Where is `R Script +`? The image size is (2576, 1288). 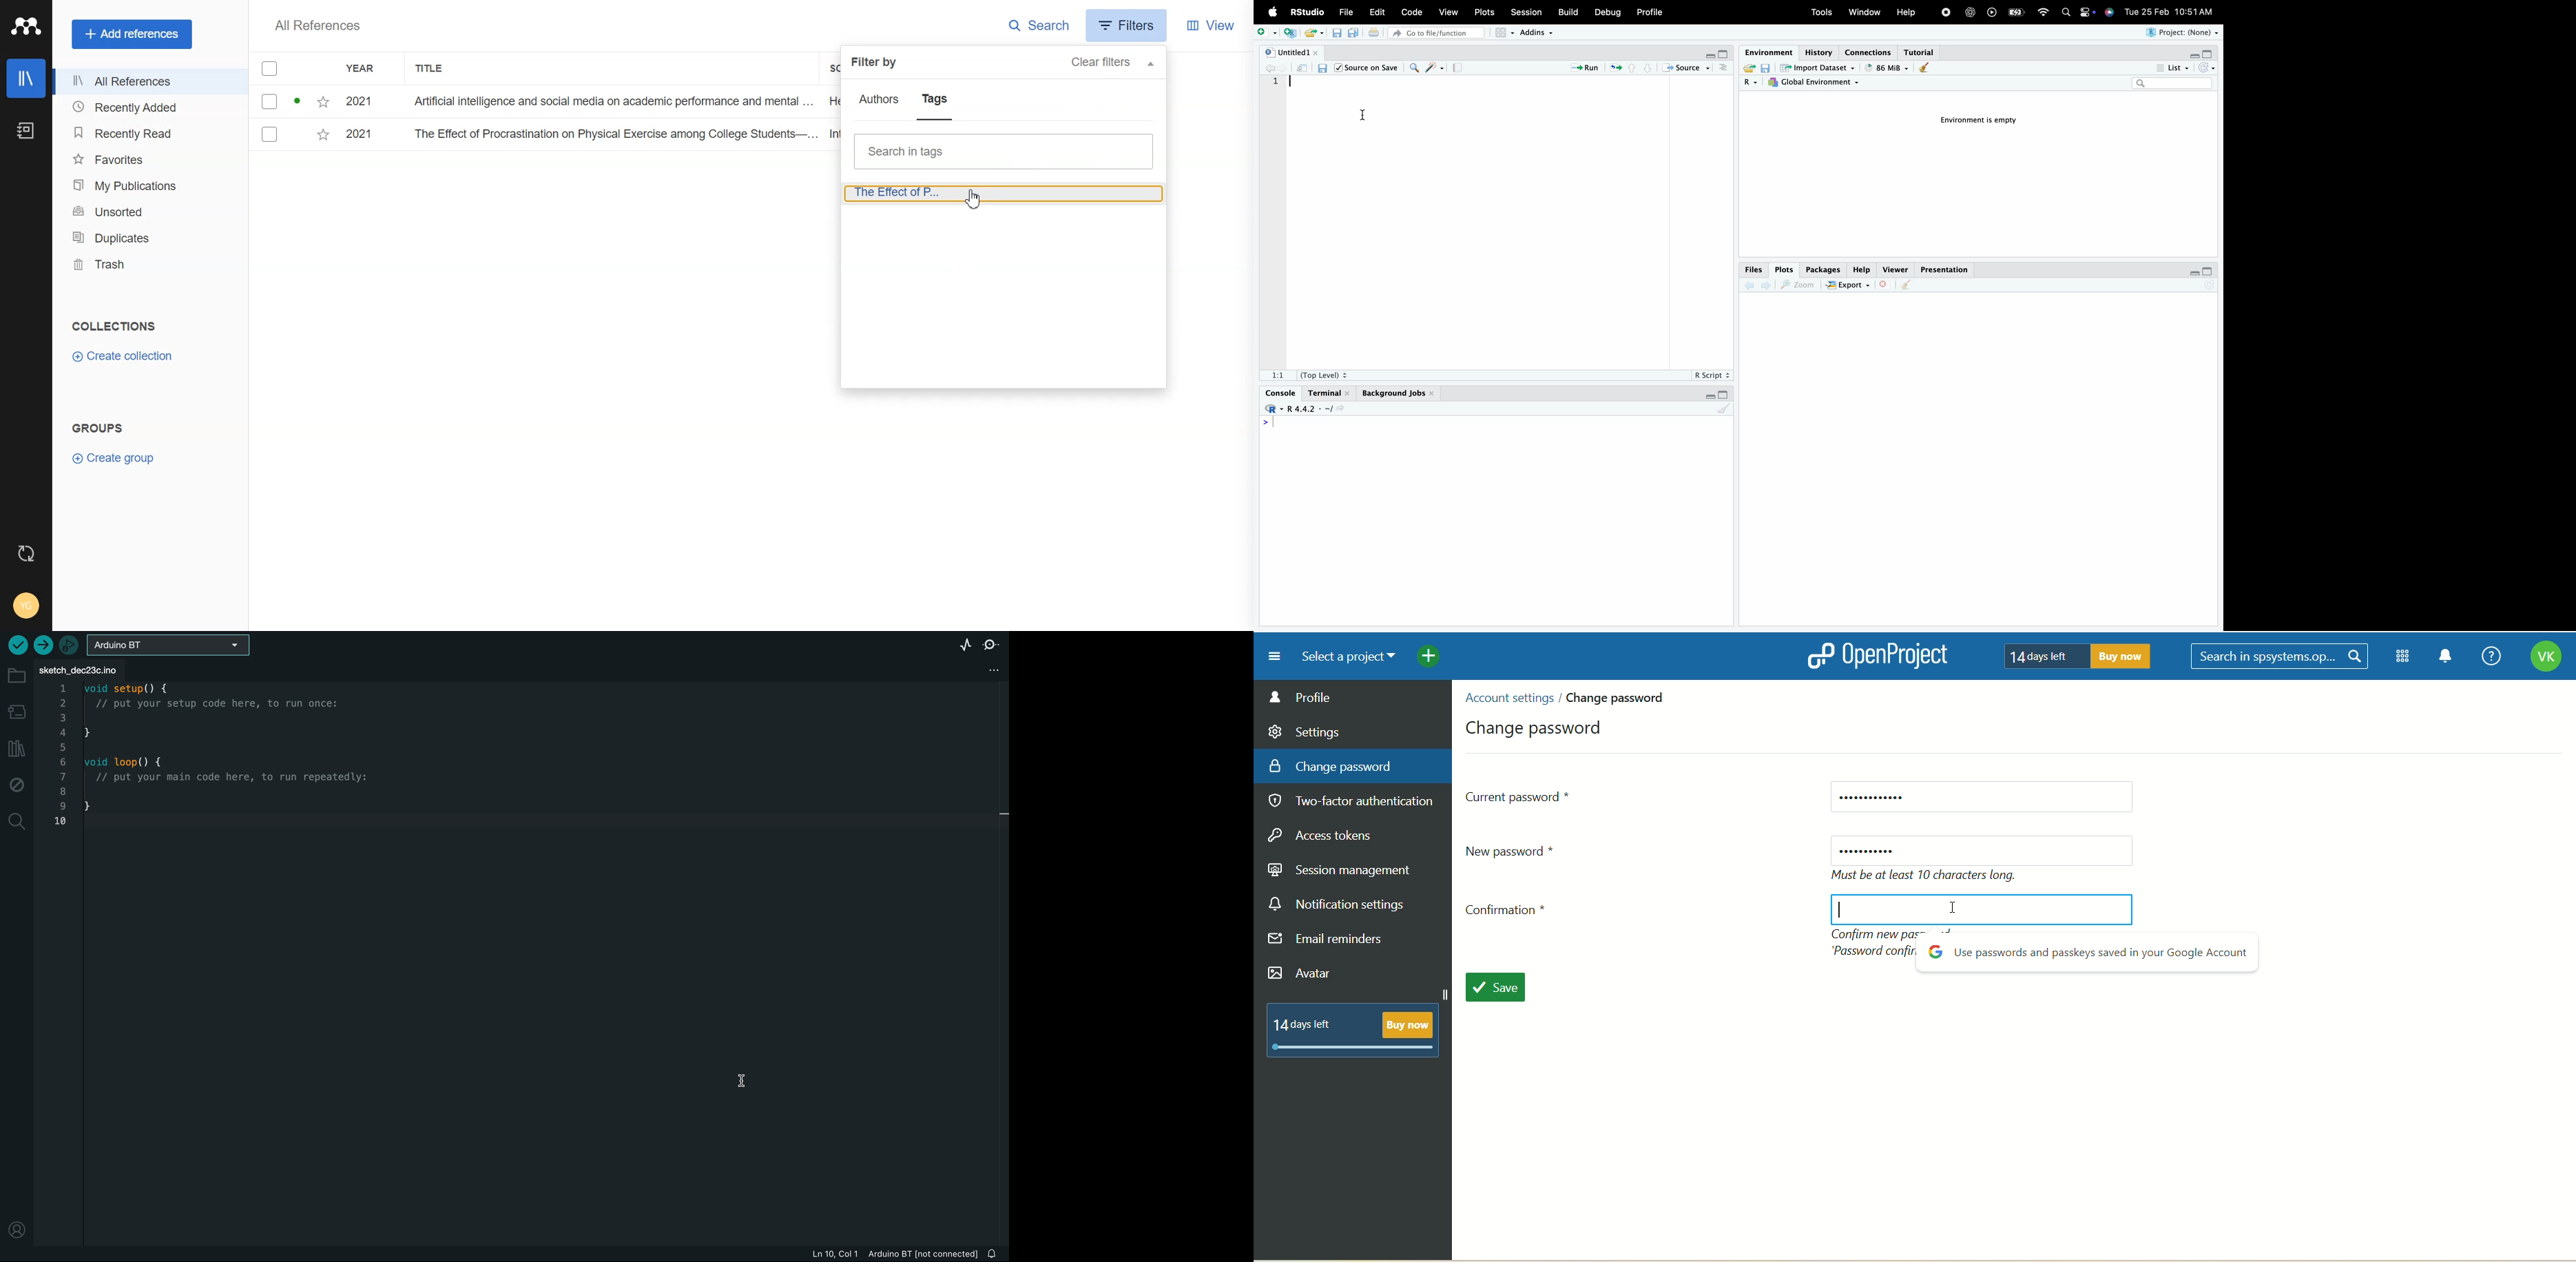 R Script + is located at coordinates (1711, 374).